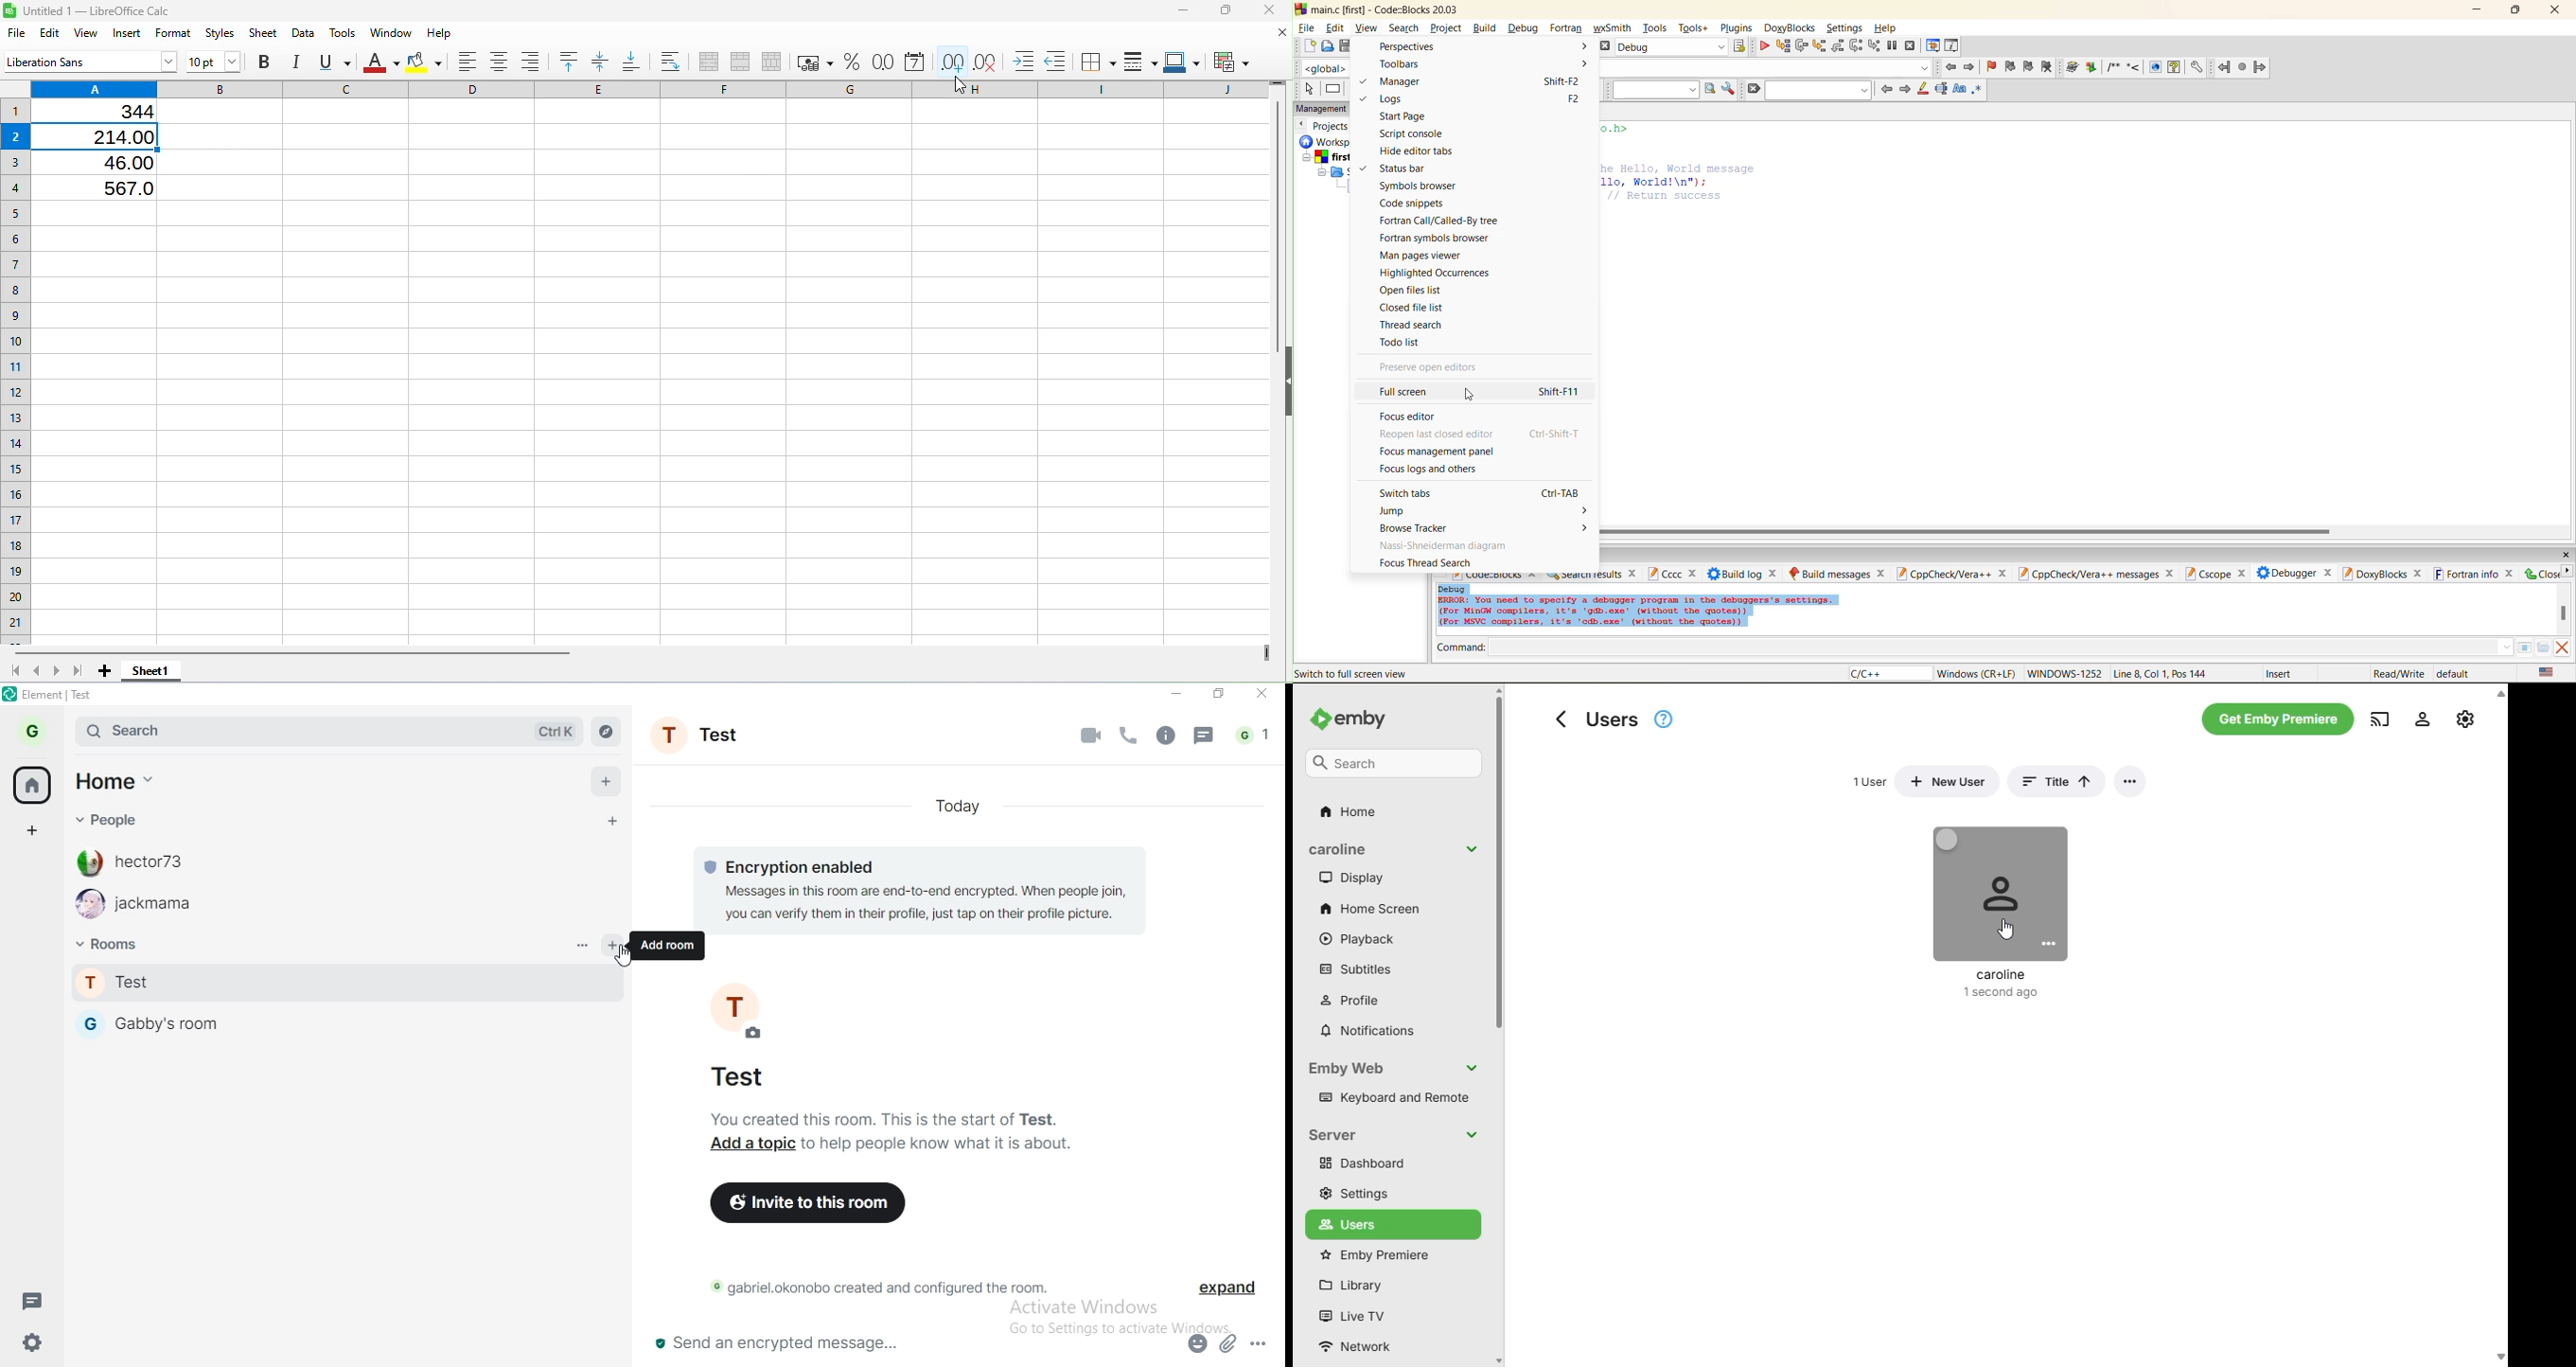 This screenshot has height=1372, width=2576. I want to click on plugins, so click(1737, 27).